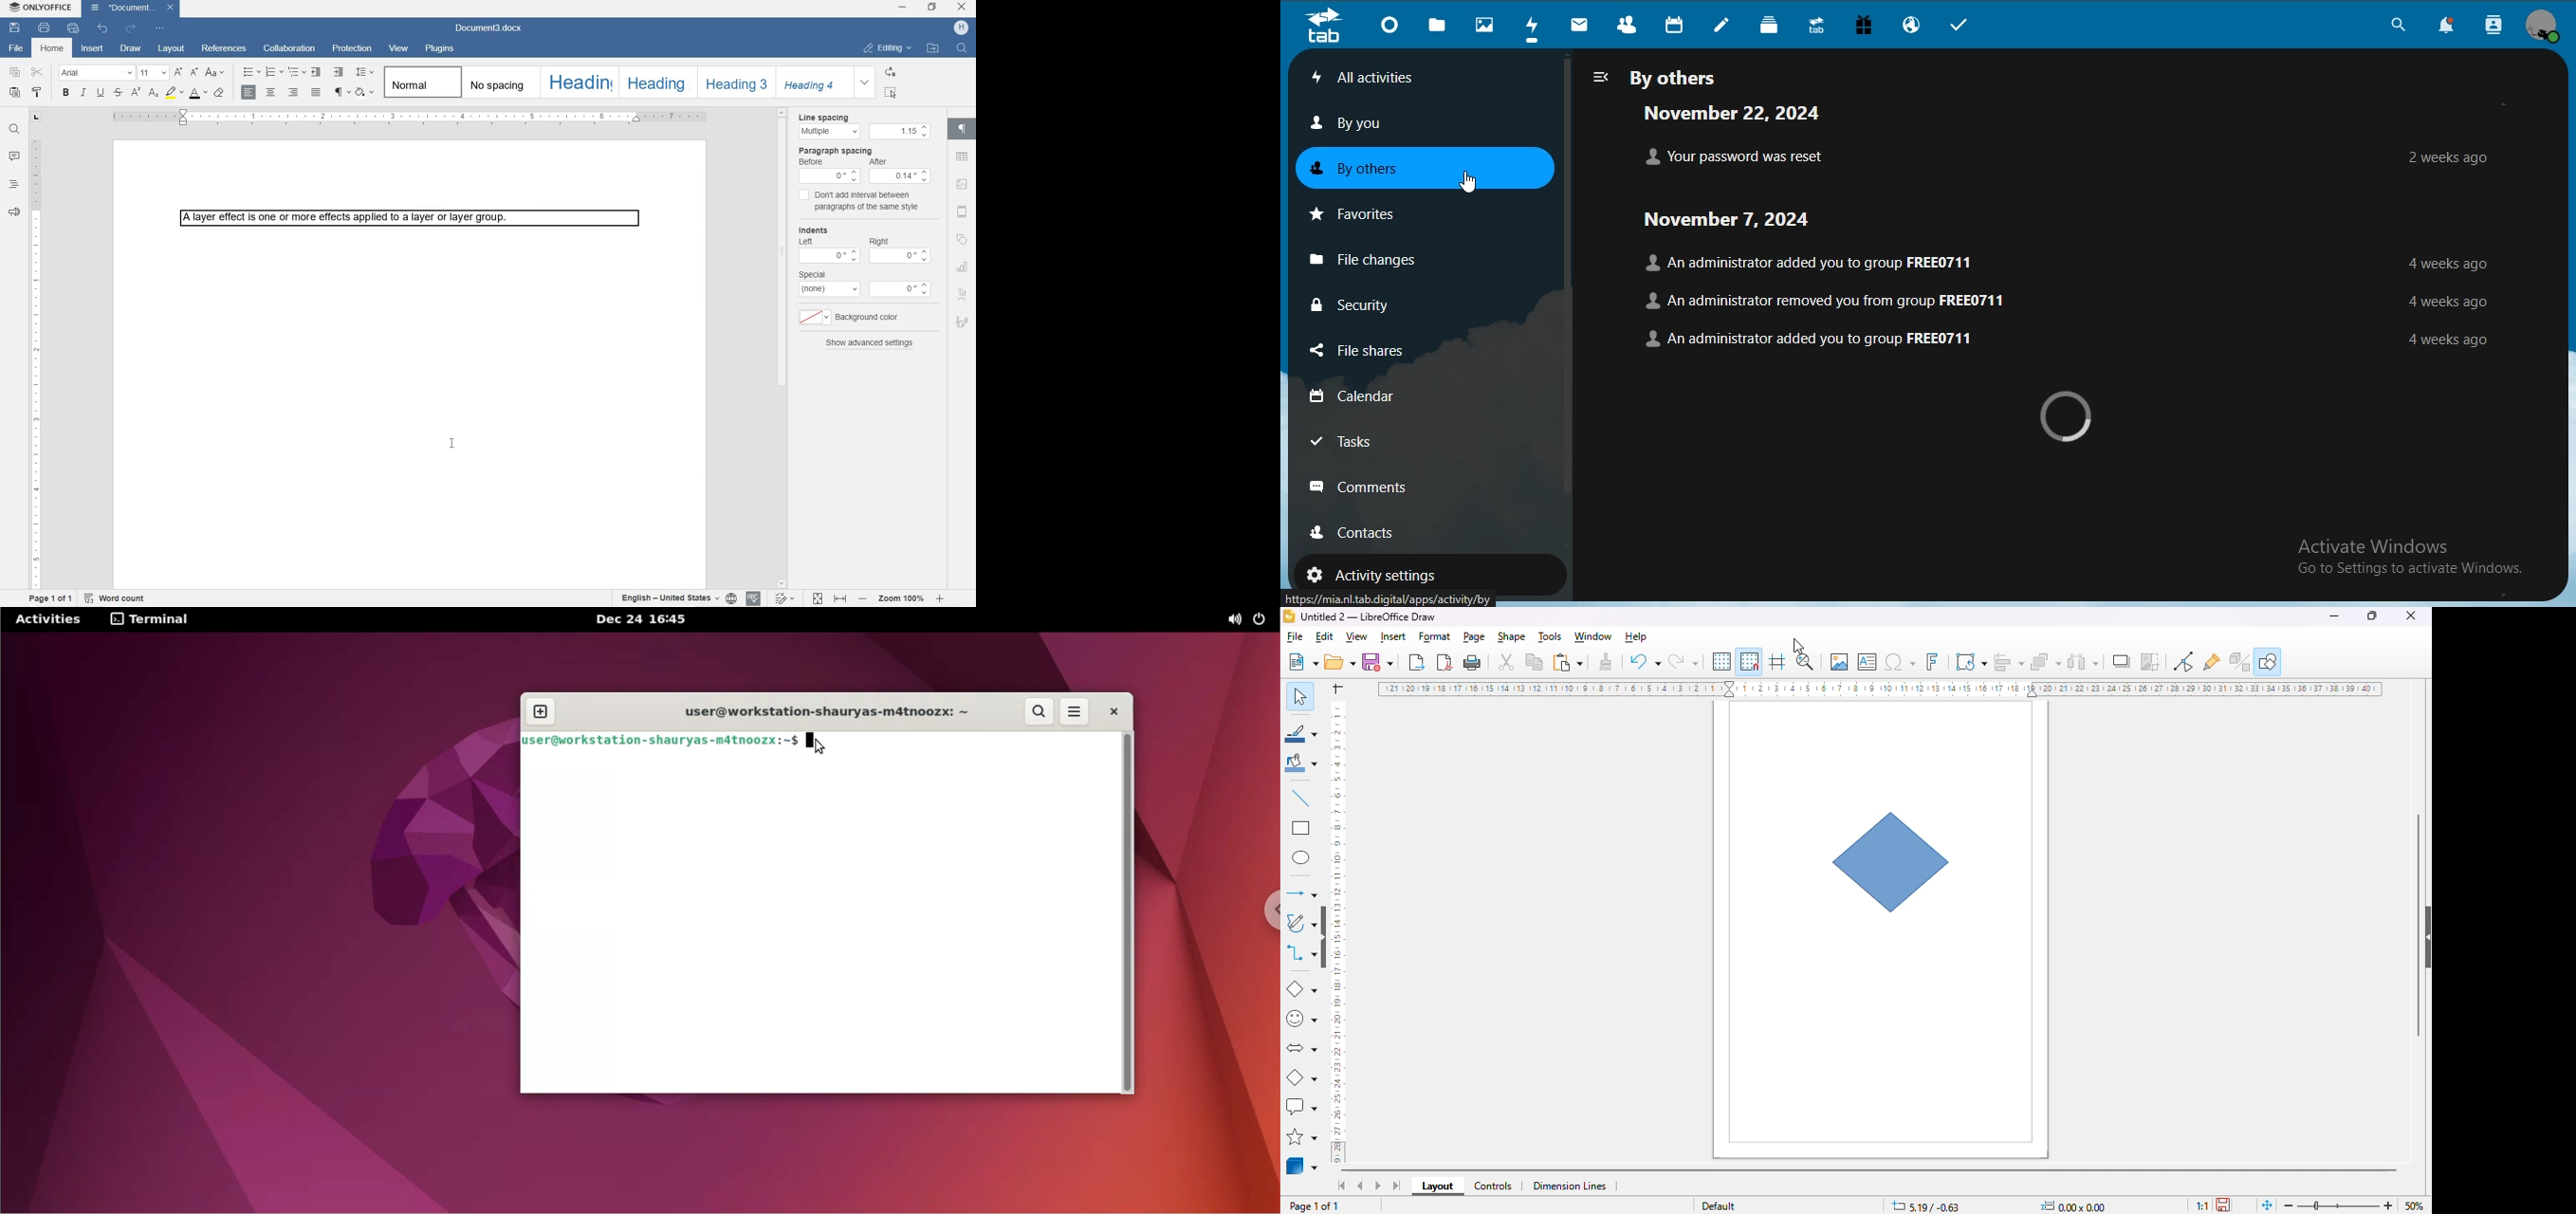 The height and width of the screenshot is (1232, 2576). I want to click on curves and polygons, so click(1301, 921).